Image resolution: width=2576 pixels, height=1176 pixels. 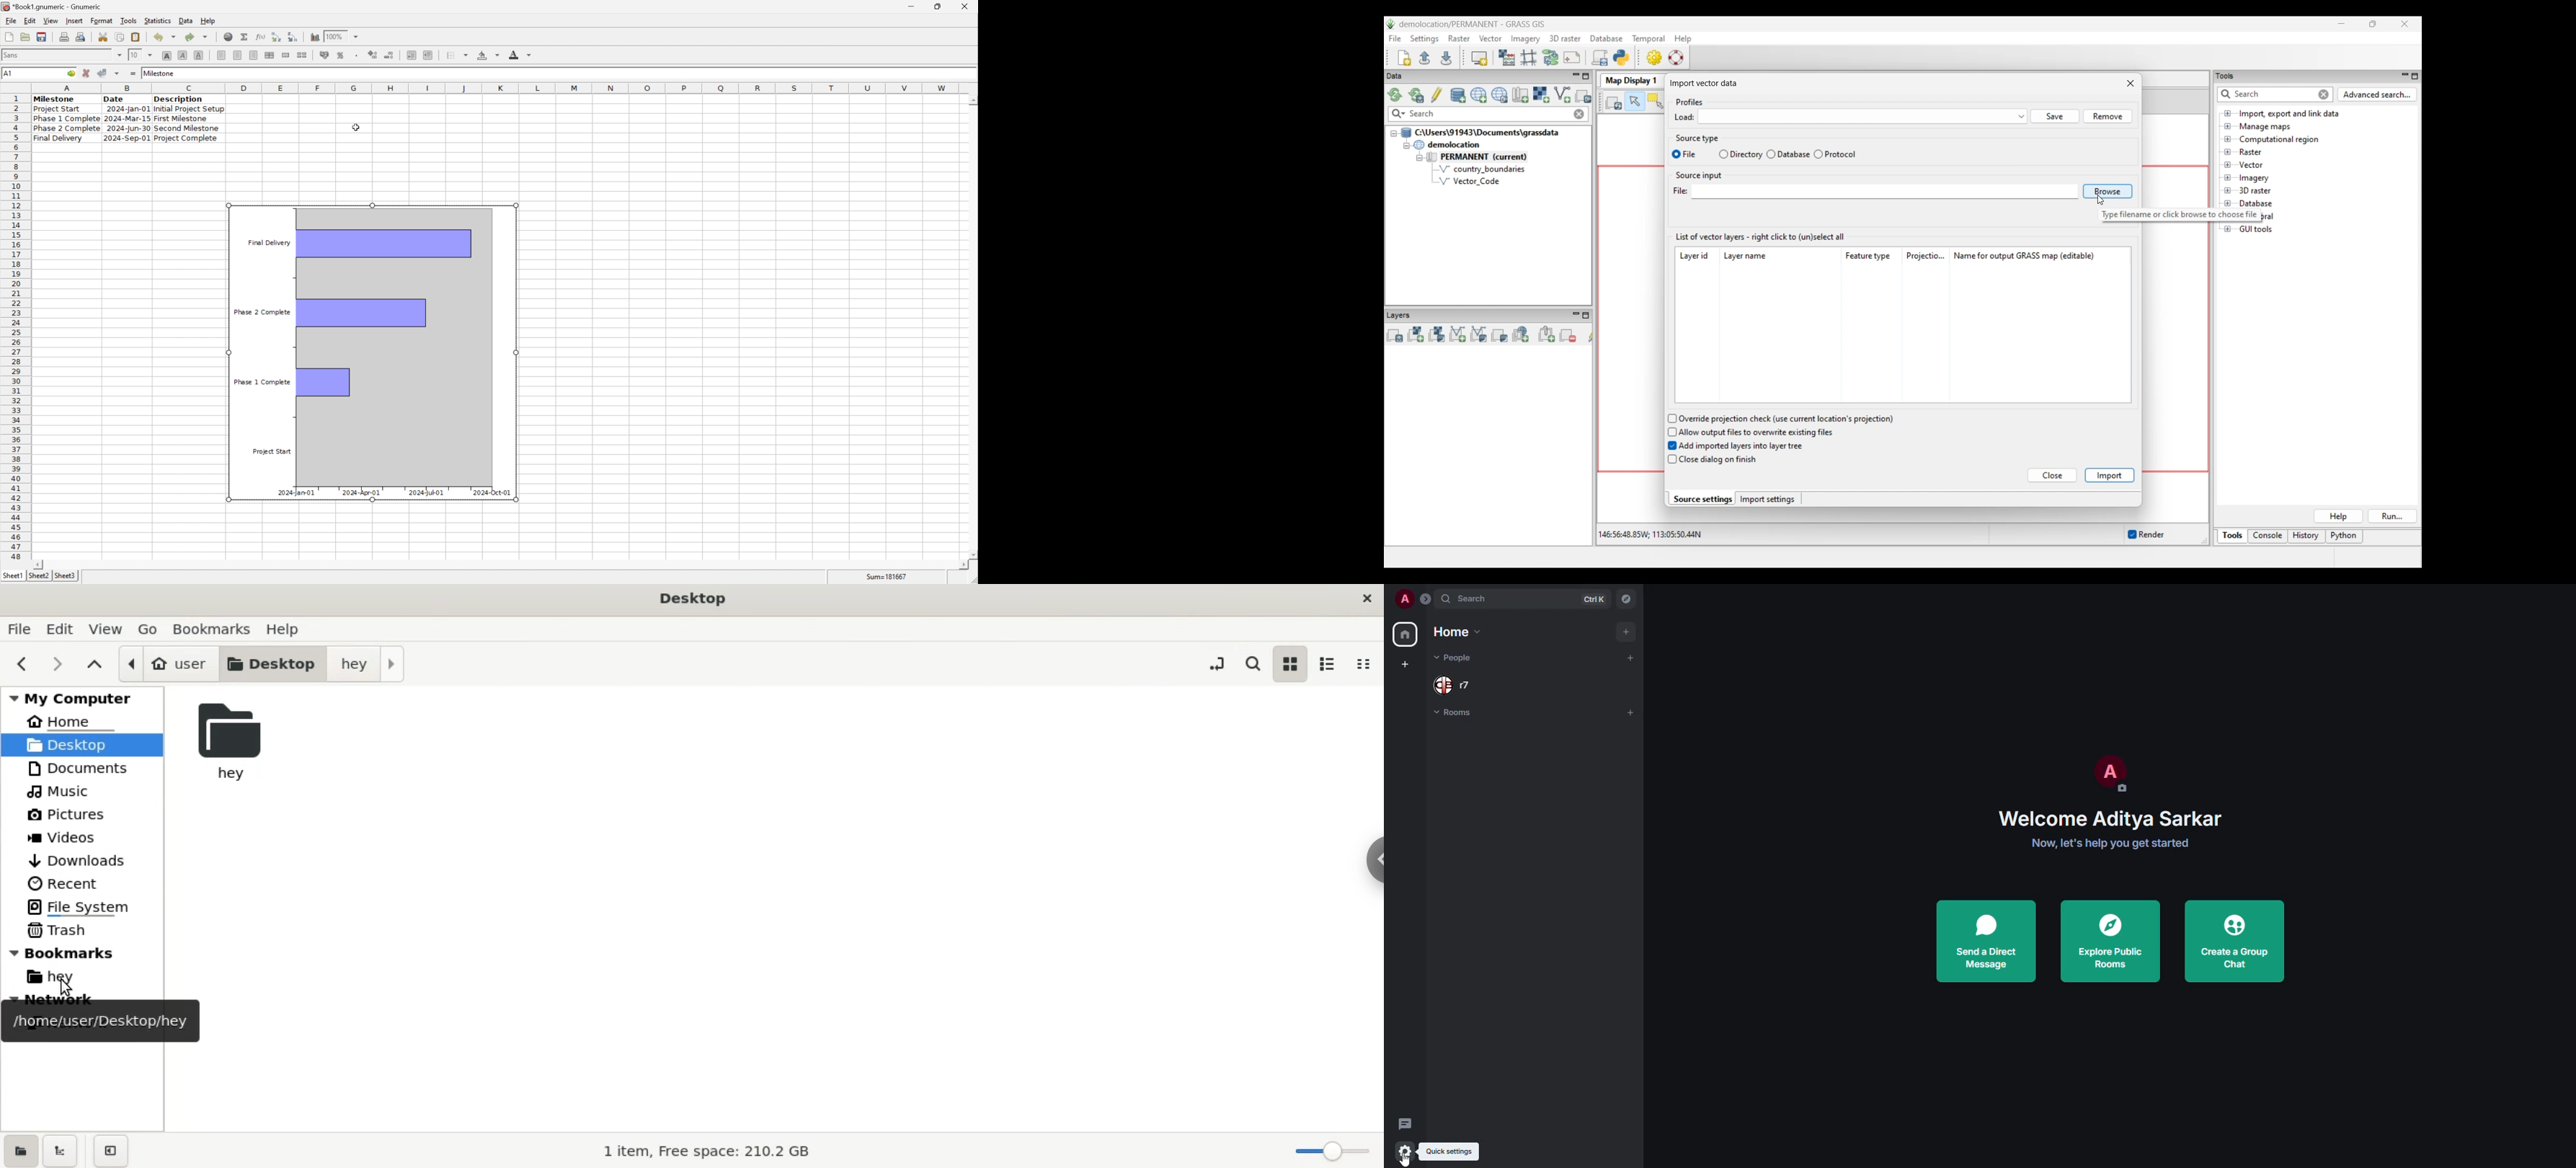 What do you see at coordinates (972, 327) in the screenshot?
I see `scroll bar` at bounding box center [972, 327].